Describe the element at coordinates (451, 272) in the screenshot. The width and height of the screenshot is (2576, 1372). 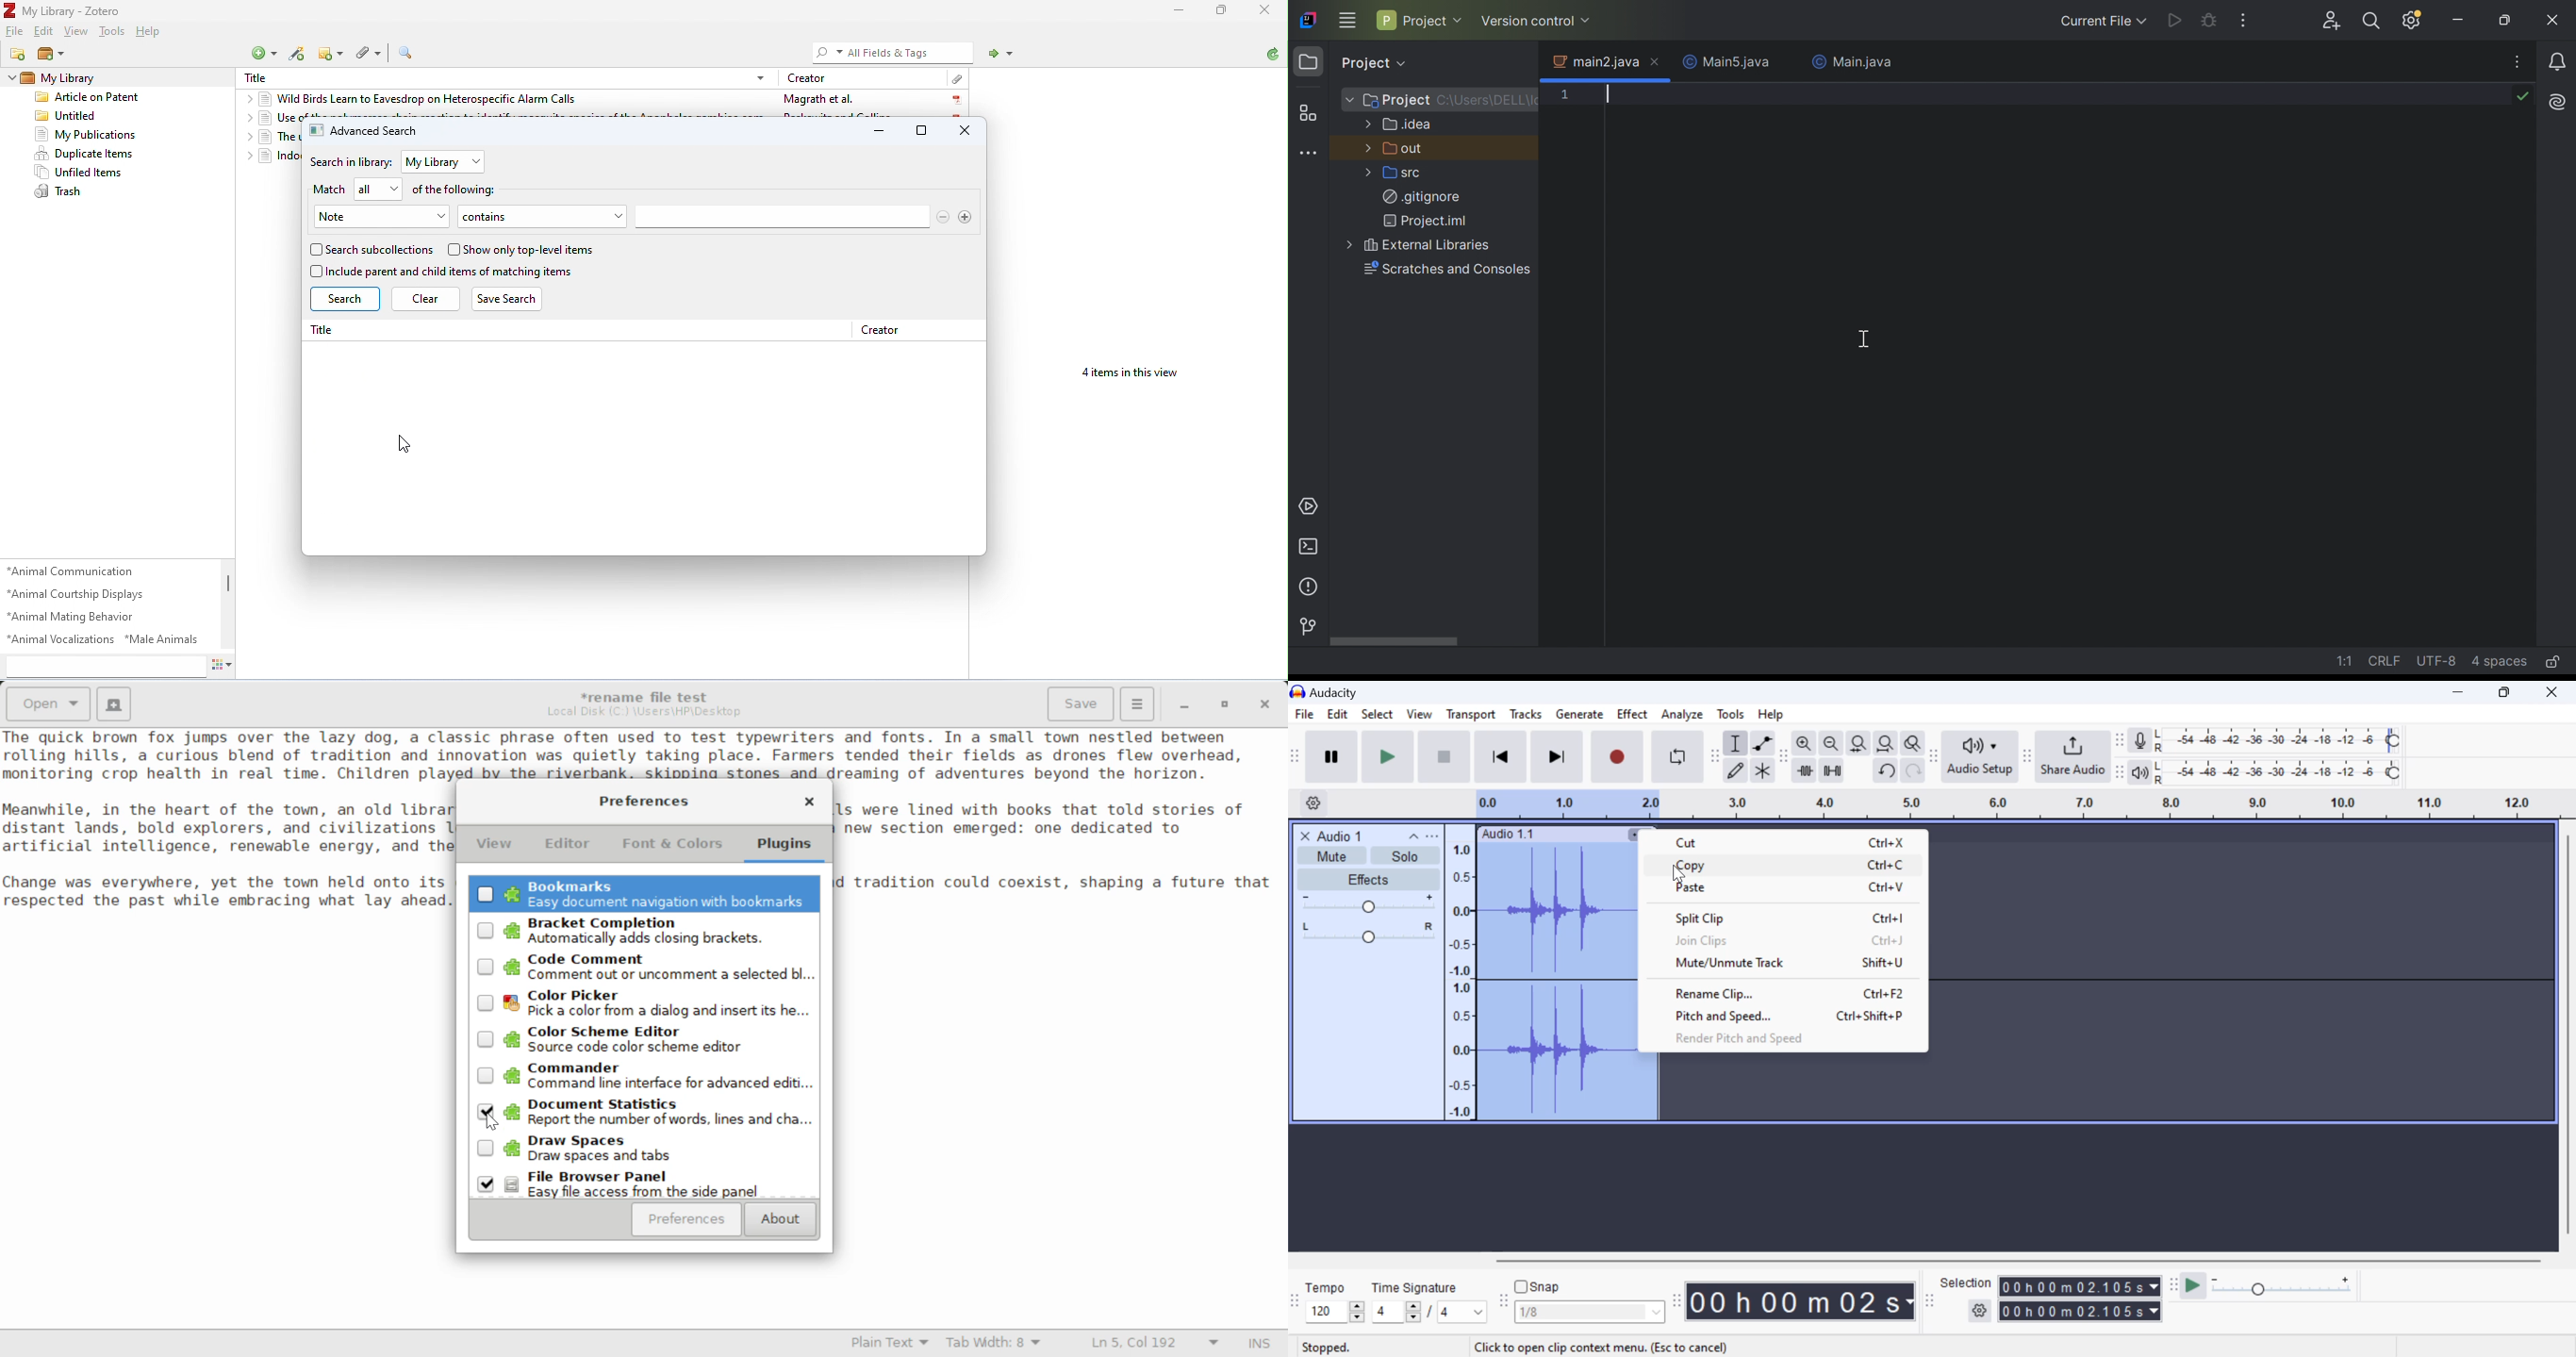
I see `include parent and child items of matching items` at that location.